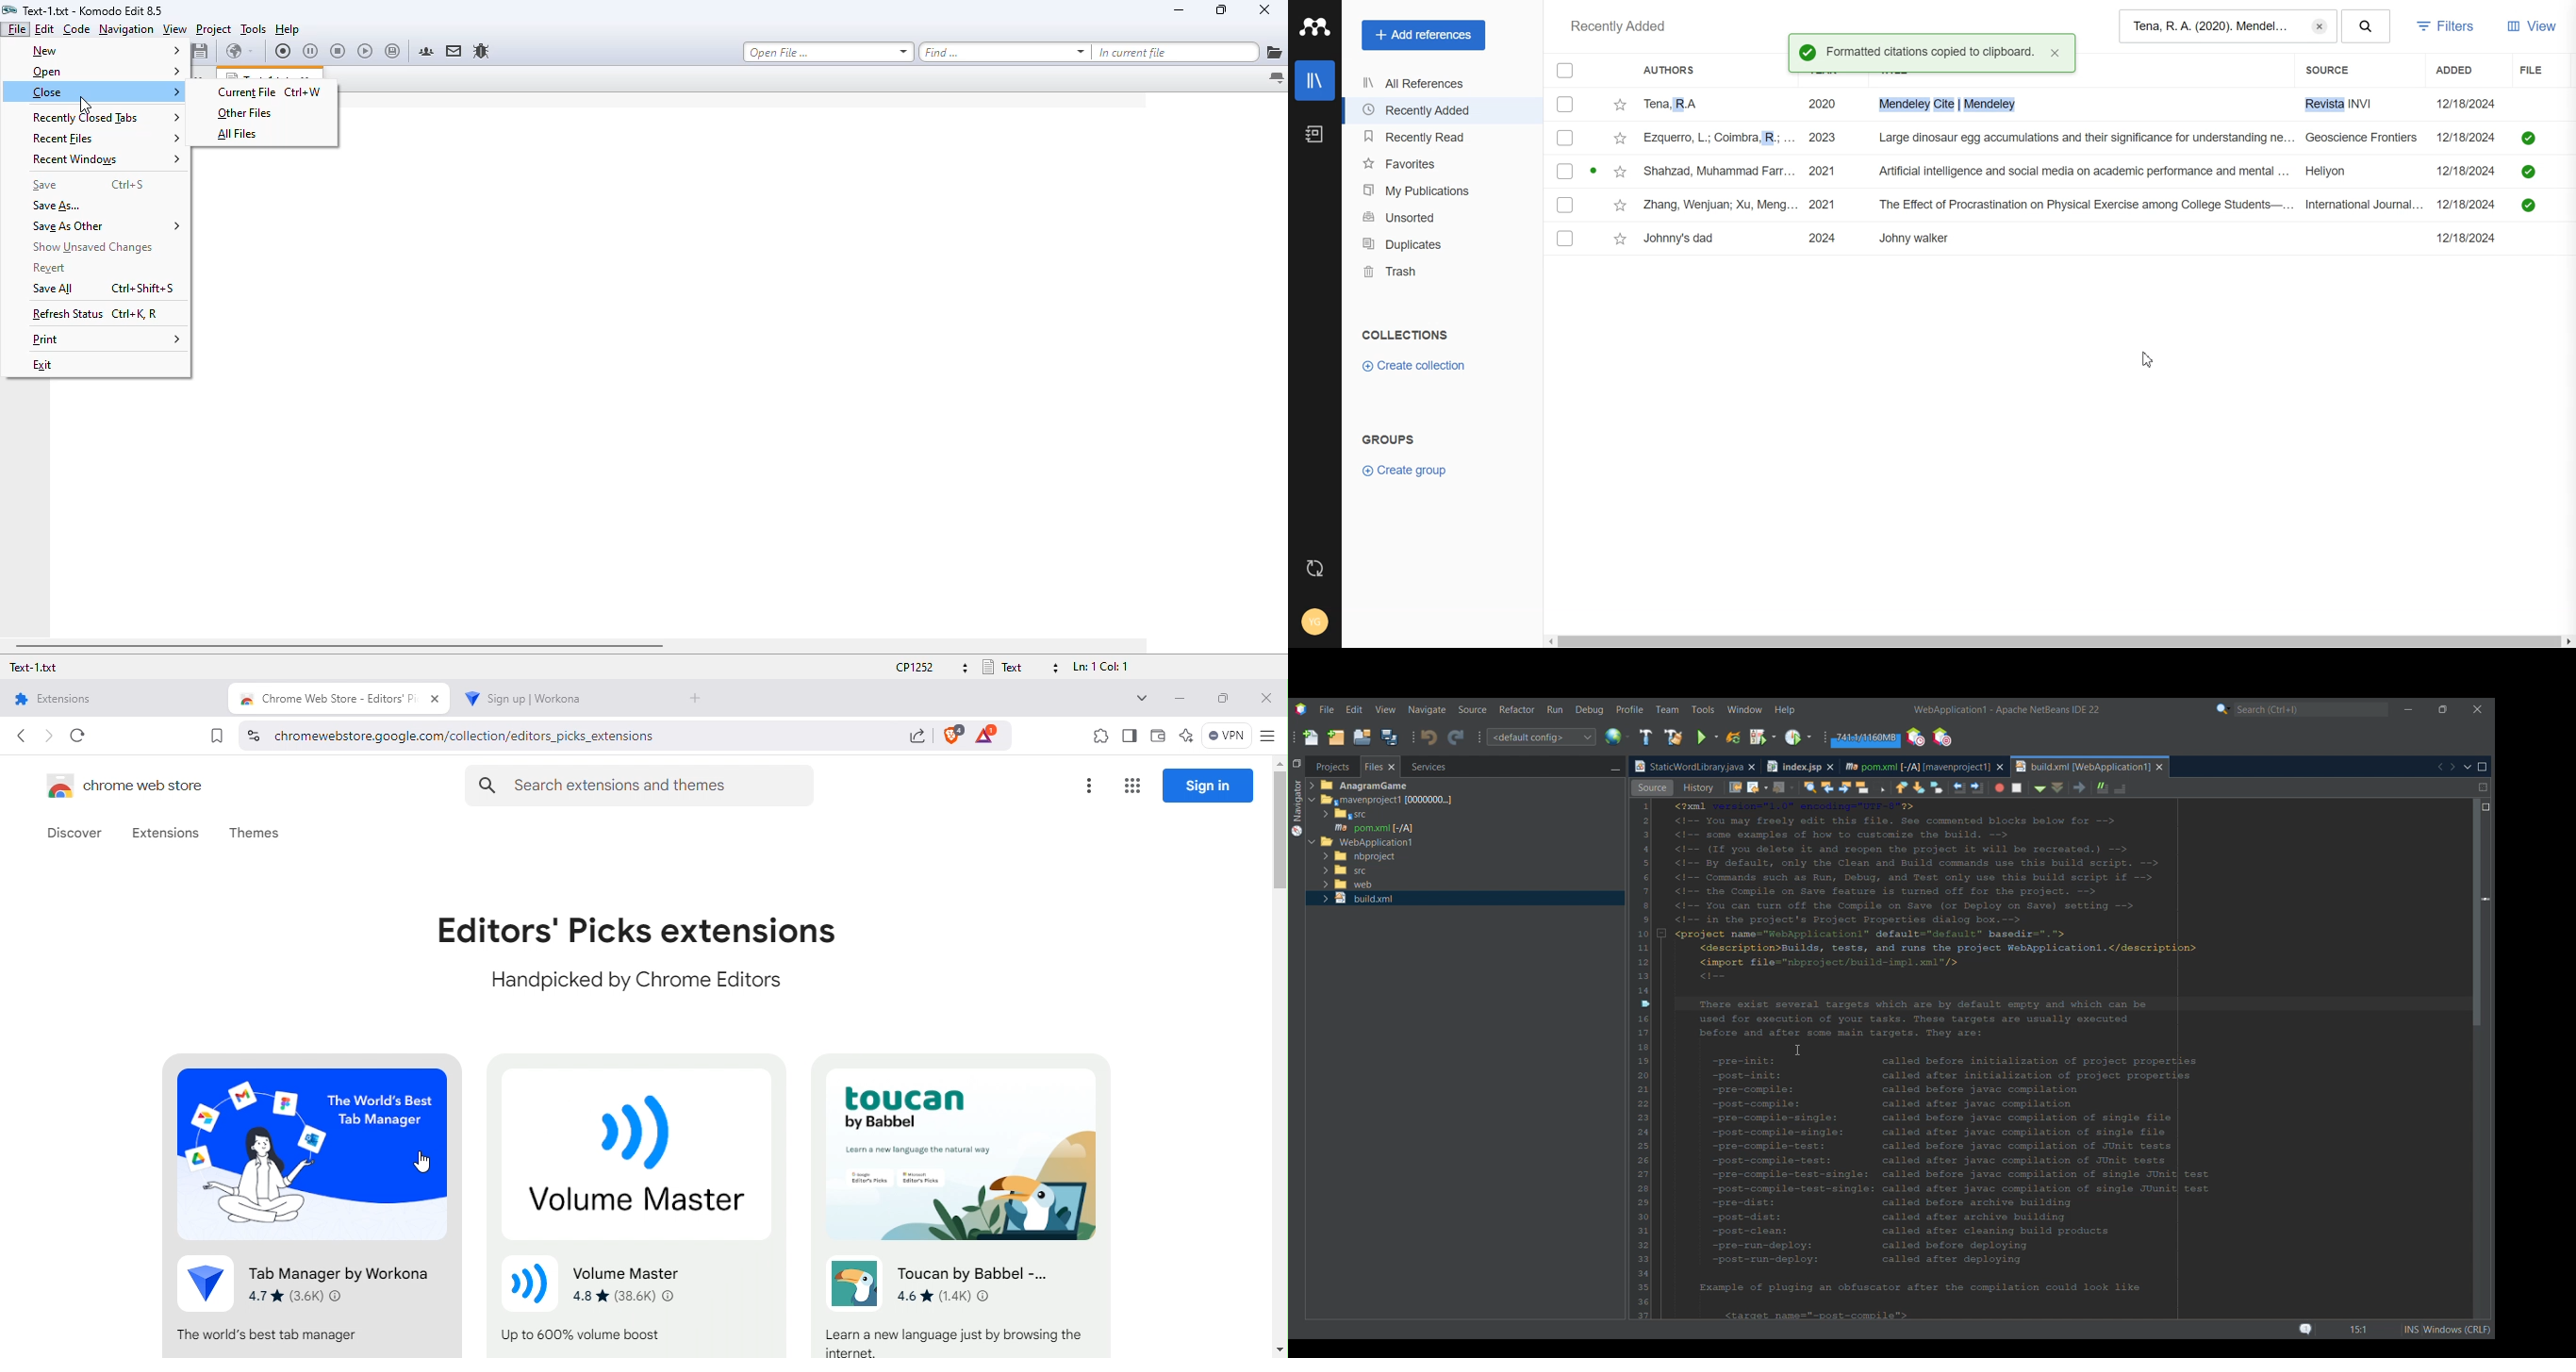 Image resolution: width=2576 pixels, height=1372 pixels. What do you see at coordinates (245, 91) in the screenshot?
I see `current file` at bounding box center [245, 91].